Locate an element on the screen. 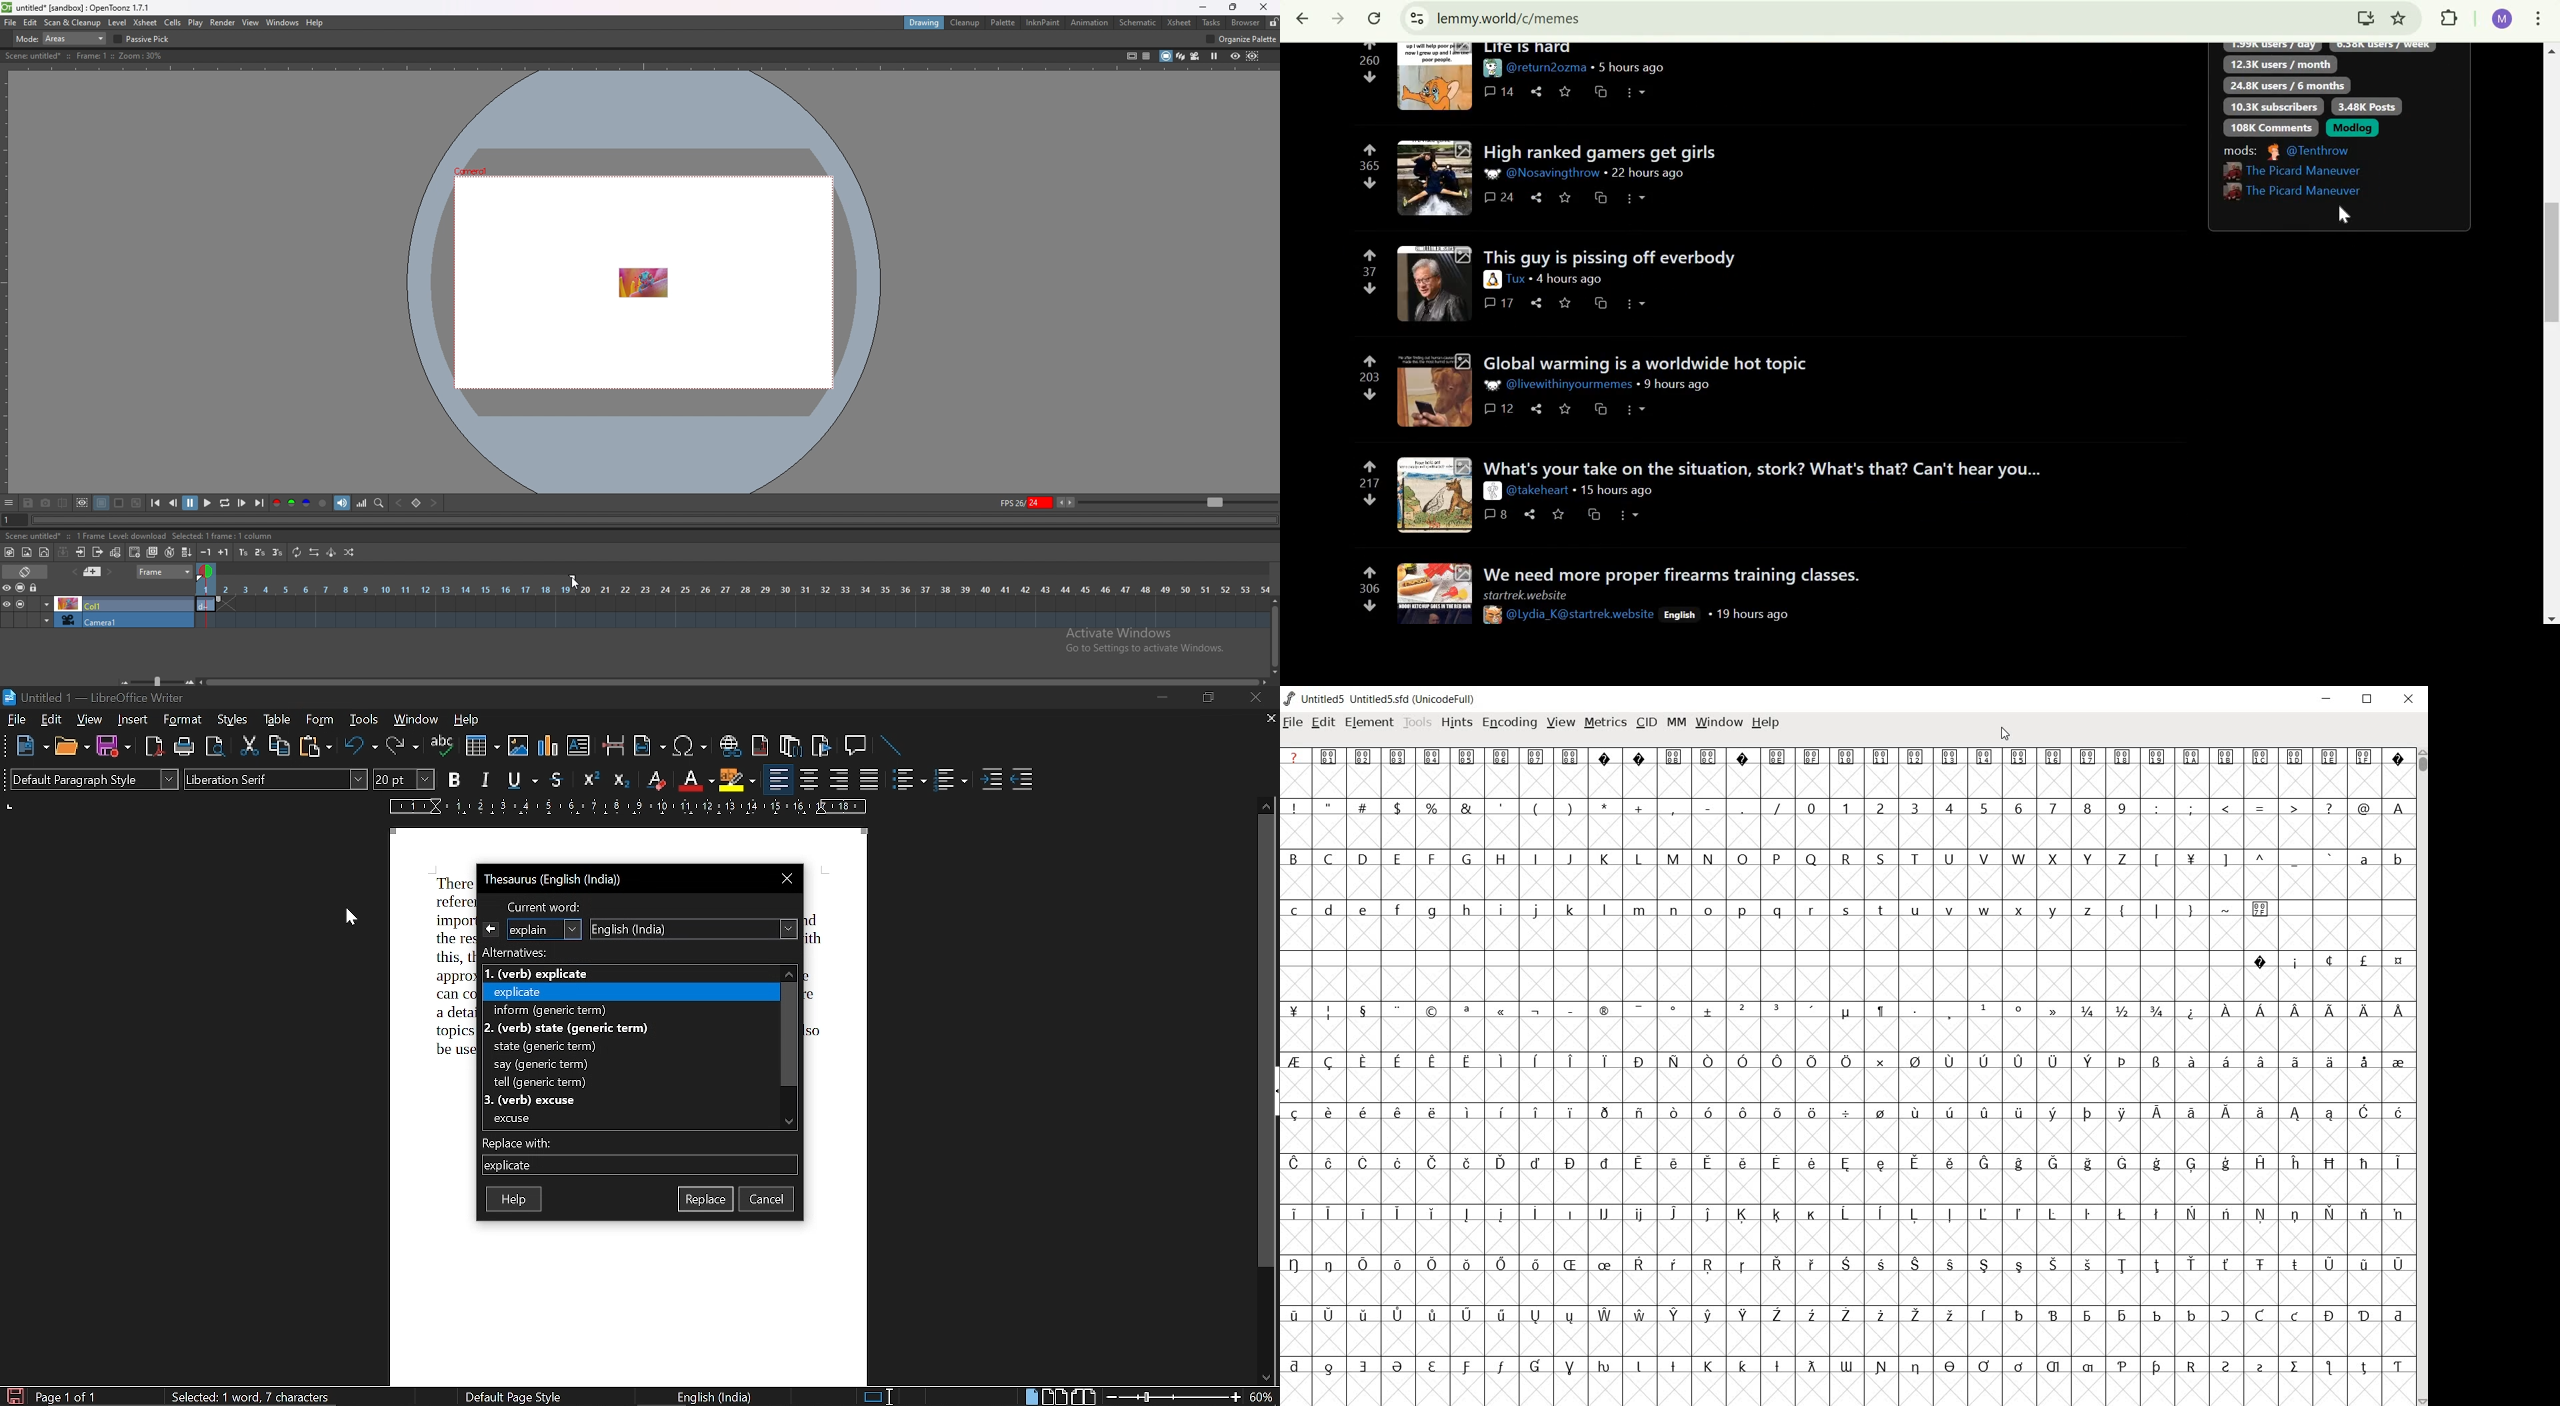 The image size is (2576, 1428). alternatives is located at coordinates (519, 952).